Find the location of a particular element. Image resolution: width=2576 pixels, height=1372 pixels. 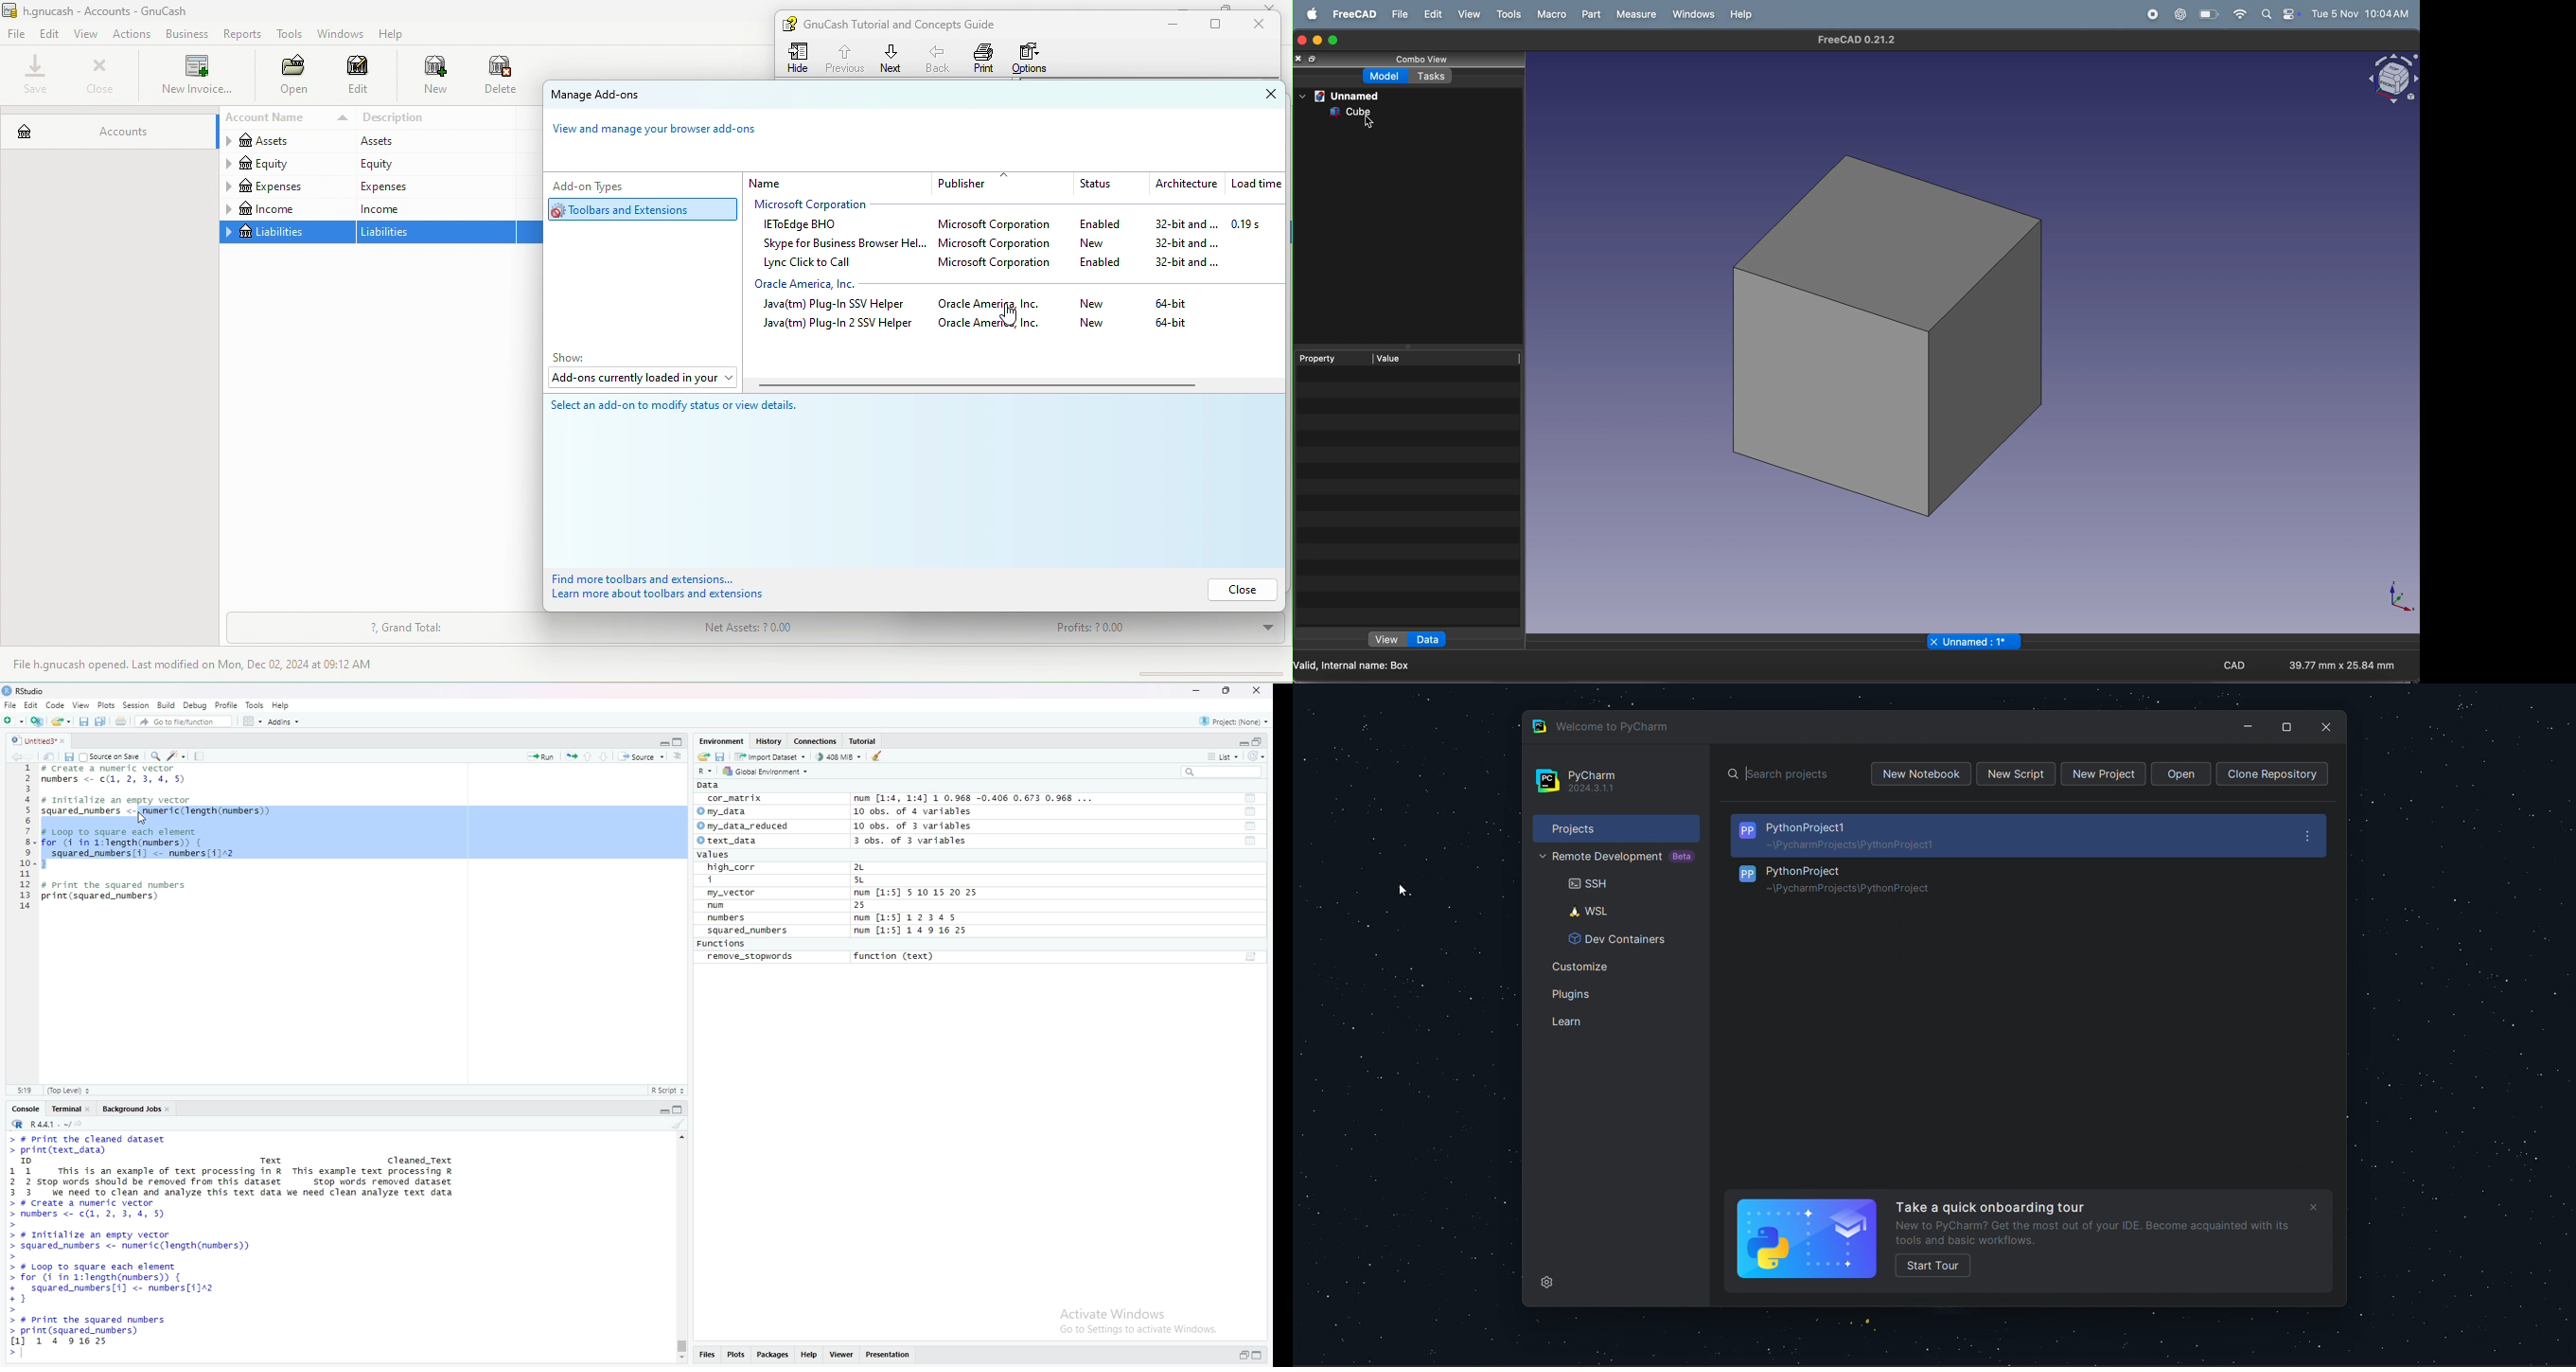

minimize is located at coordinates (663, 1108).